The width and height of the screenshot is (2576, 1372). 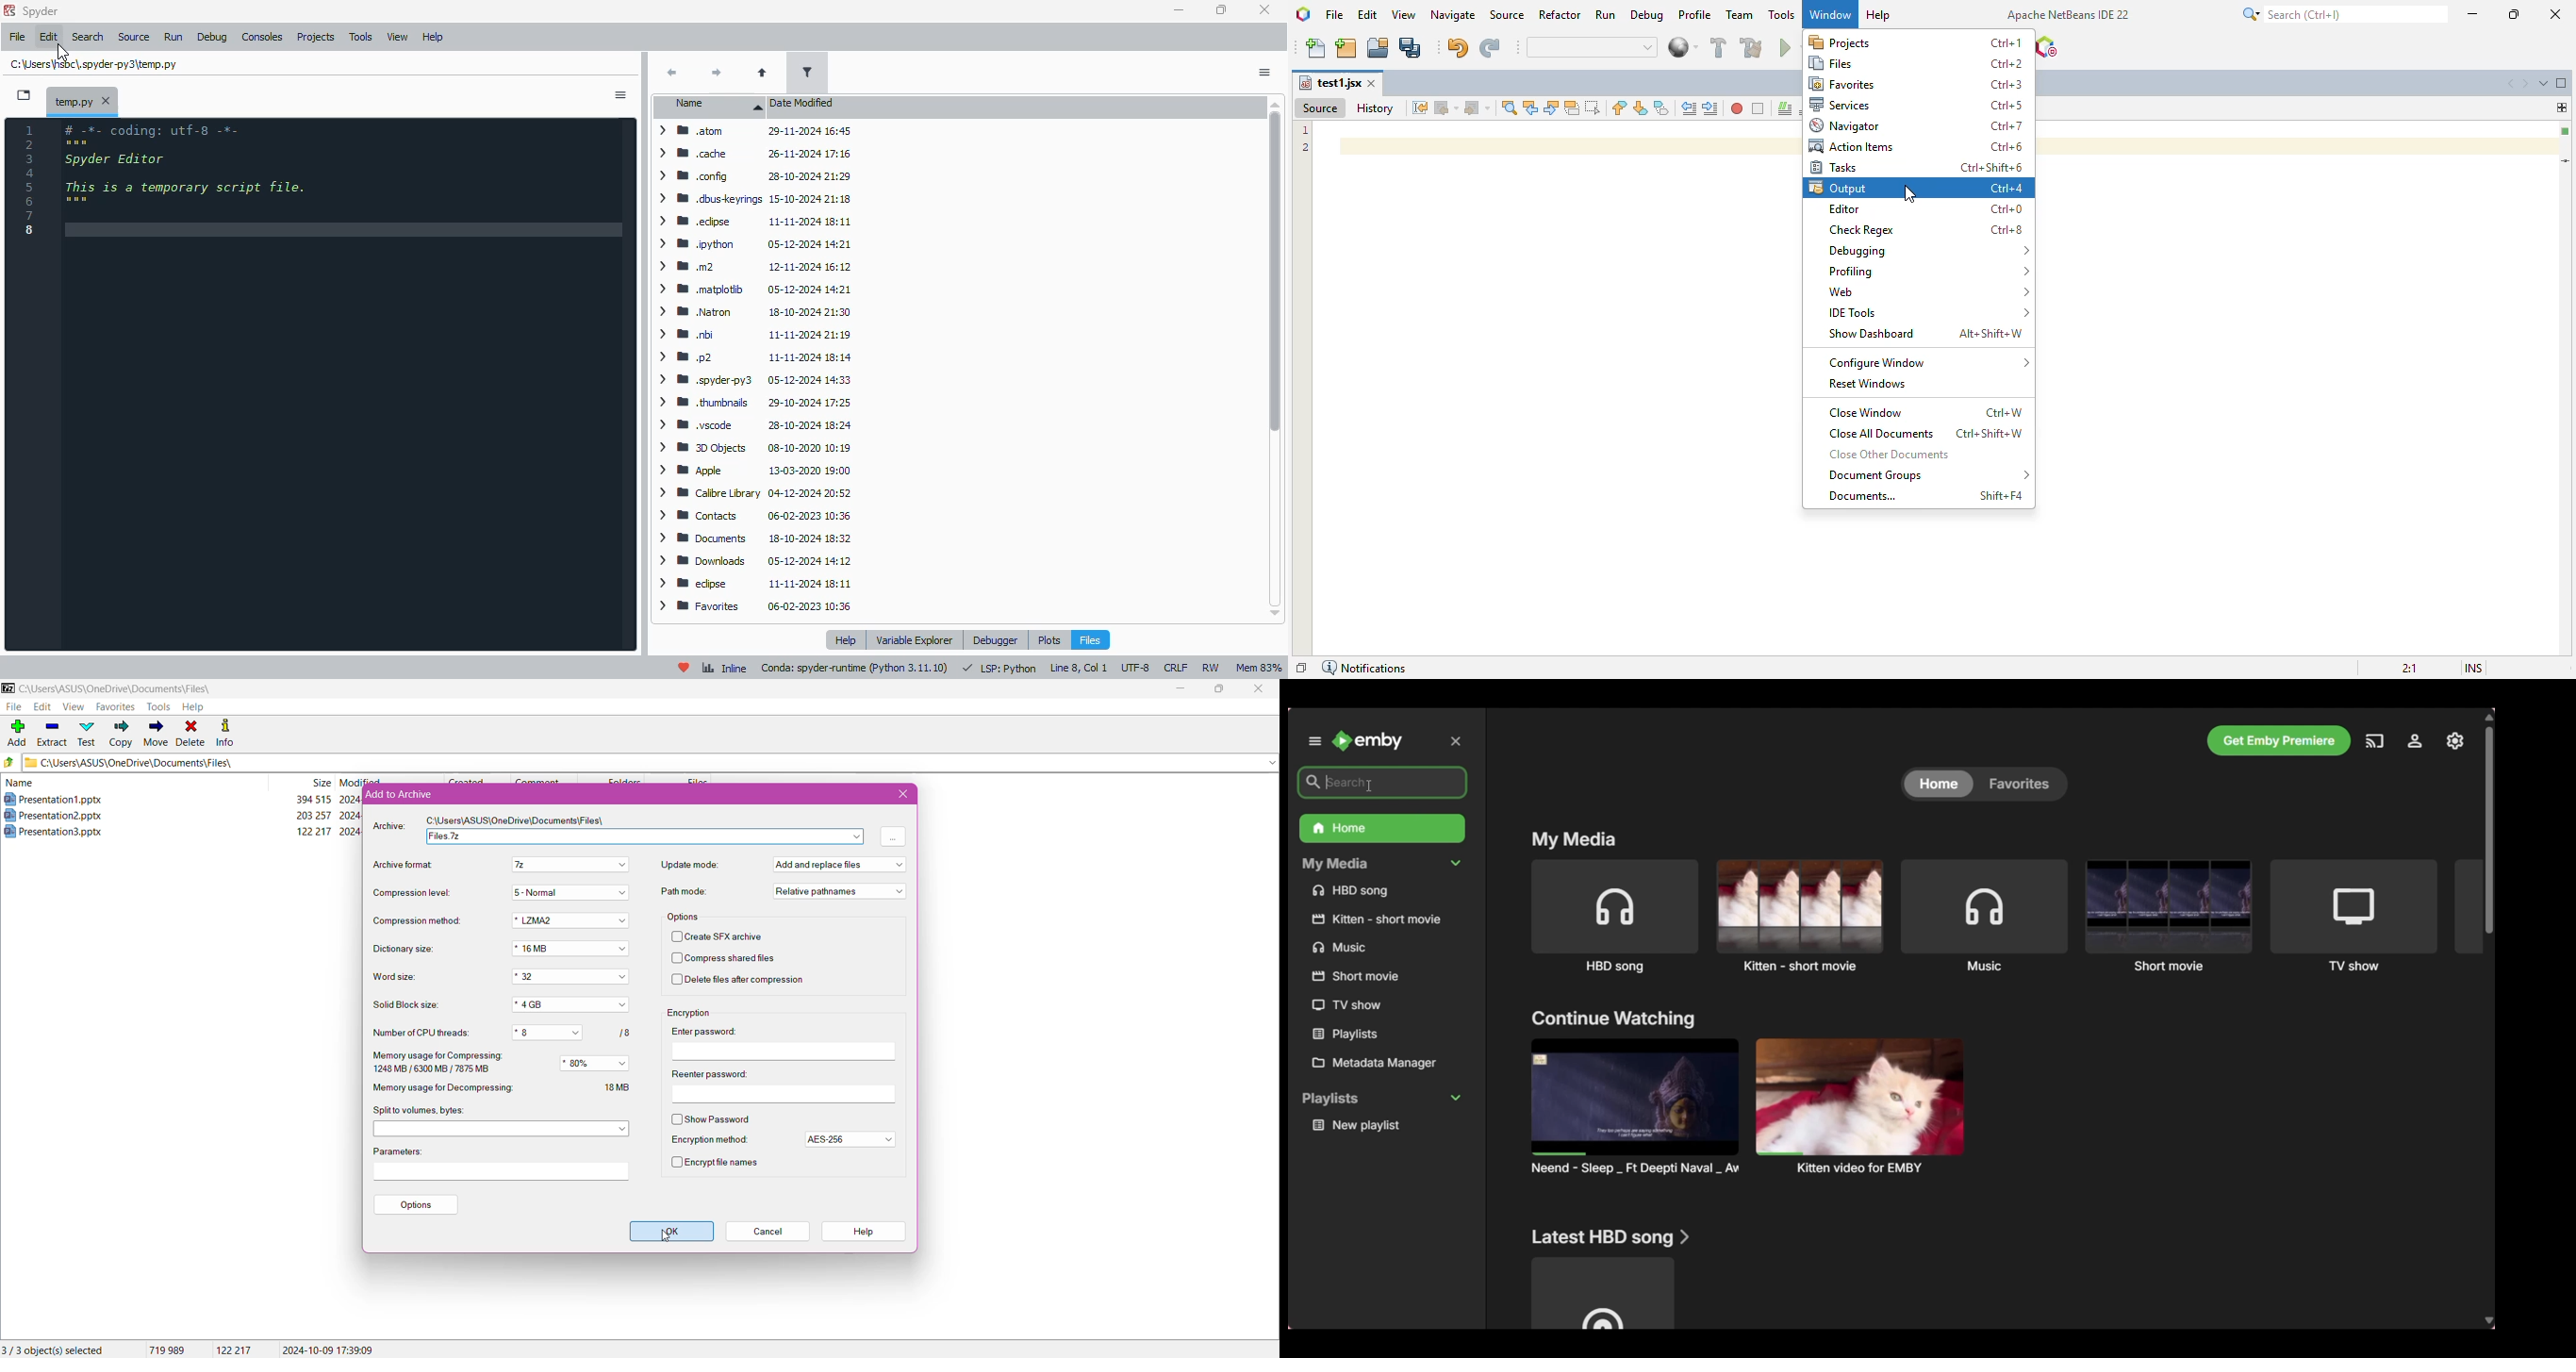 What do you see at coordinates (803, 107) in the screenshot?
I see `date modified` at bounding box center [803, 107].